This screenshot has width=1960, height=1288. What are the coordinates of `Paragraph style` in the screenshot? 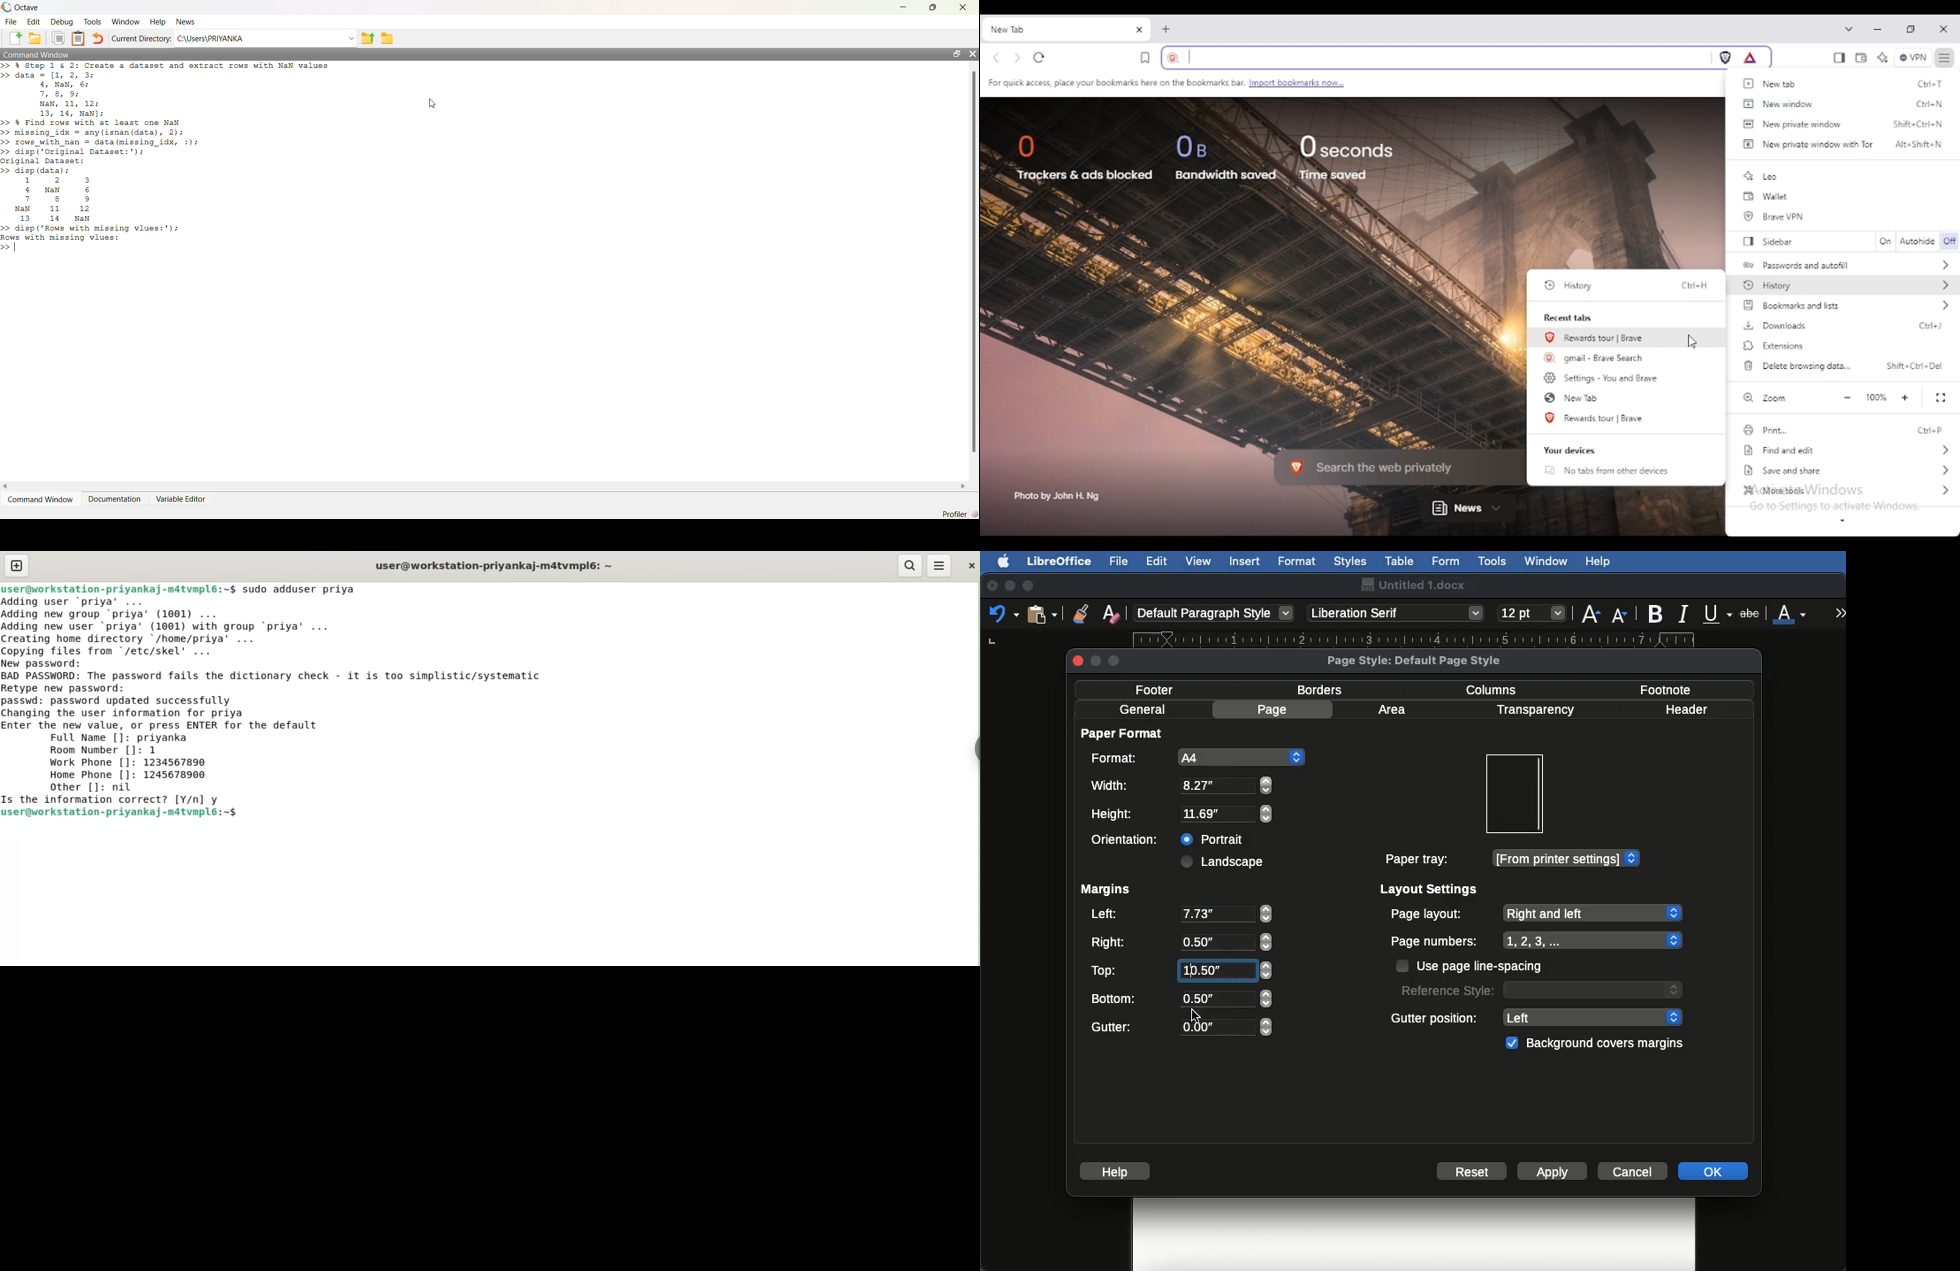 It's located at (1215, 613).